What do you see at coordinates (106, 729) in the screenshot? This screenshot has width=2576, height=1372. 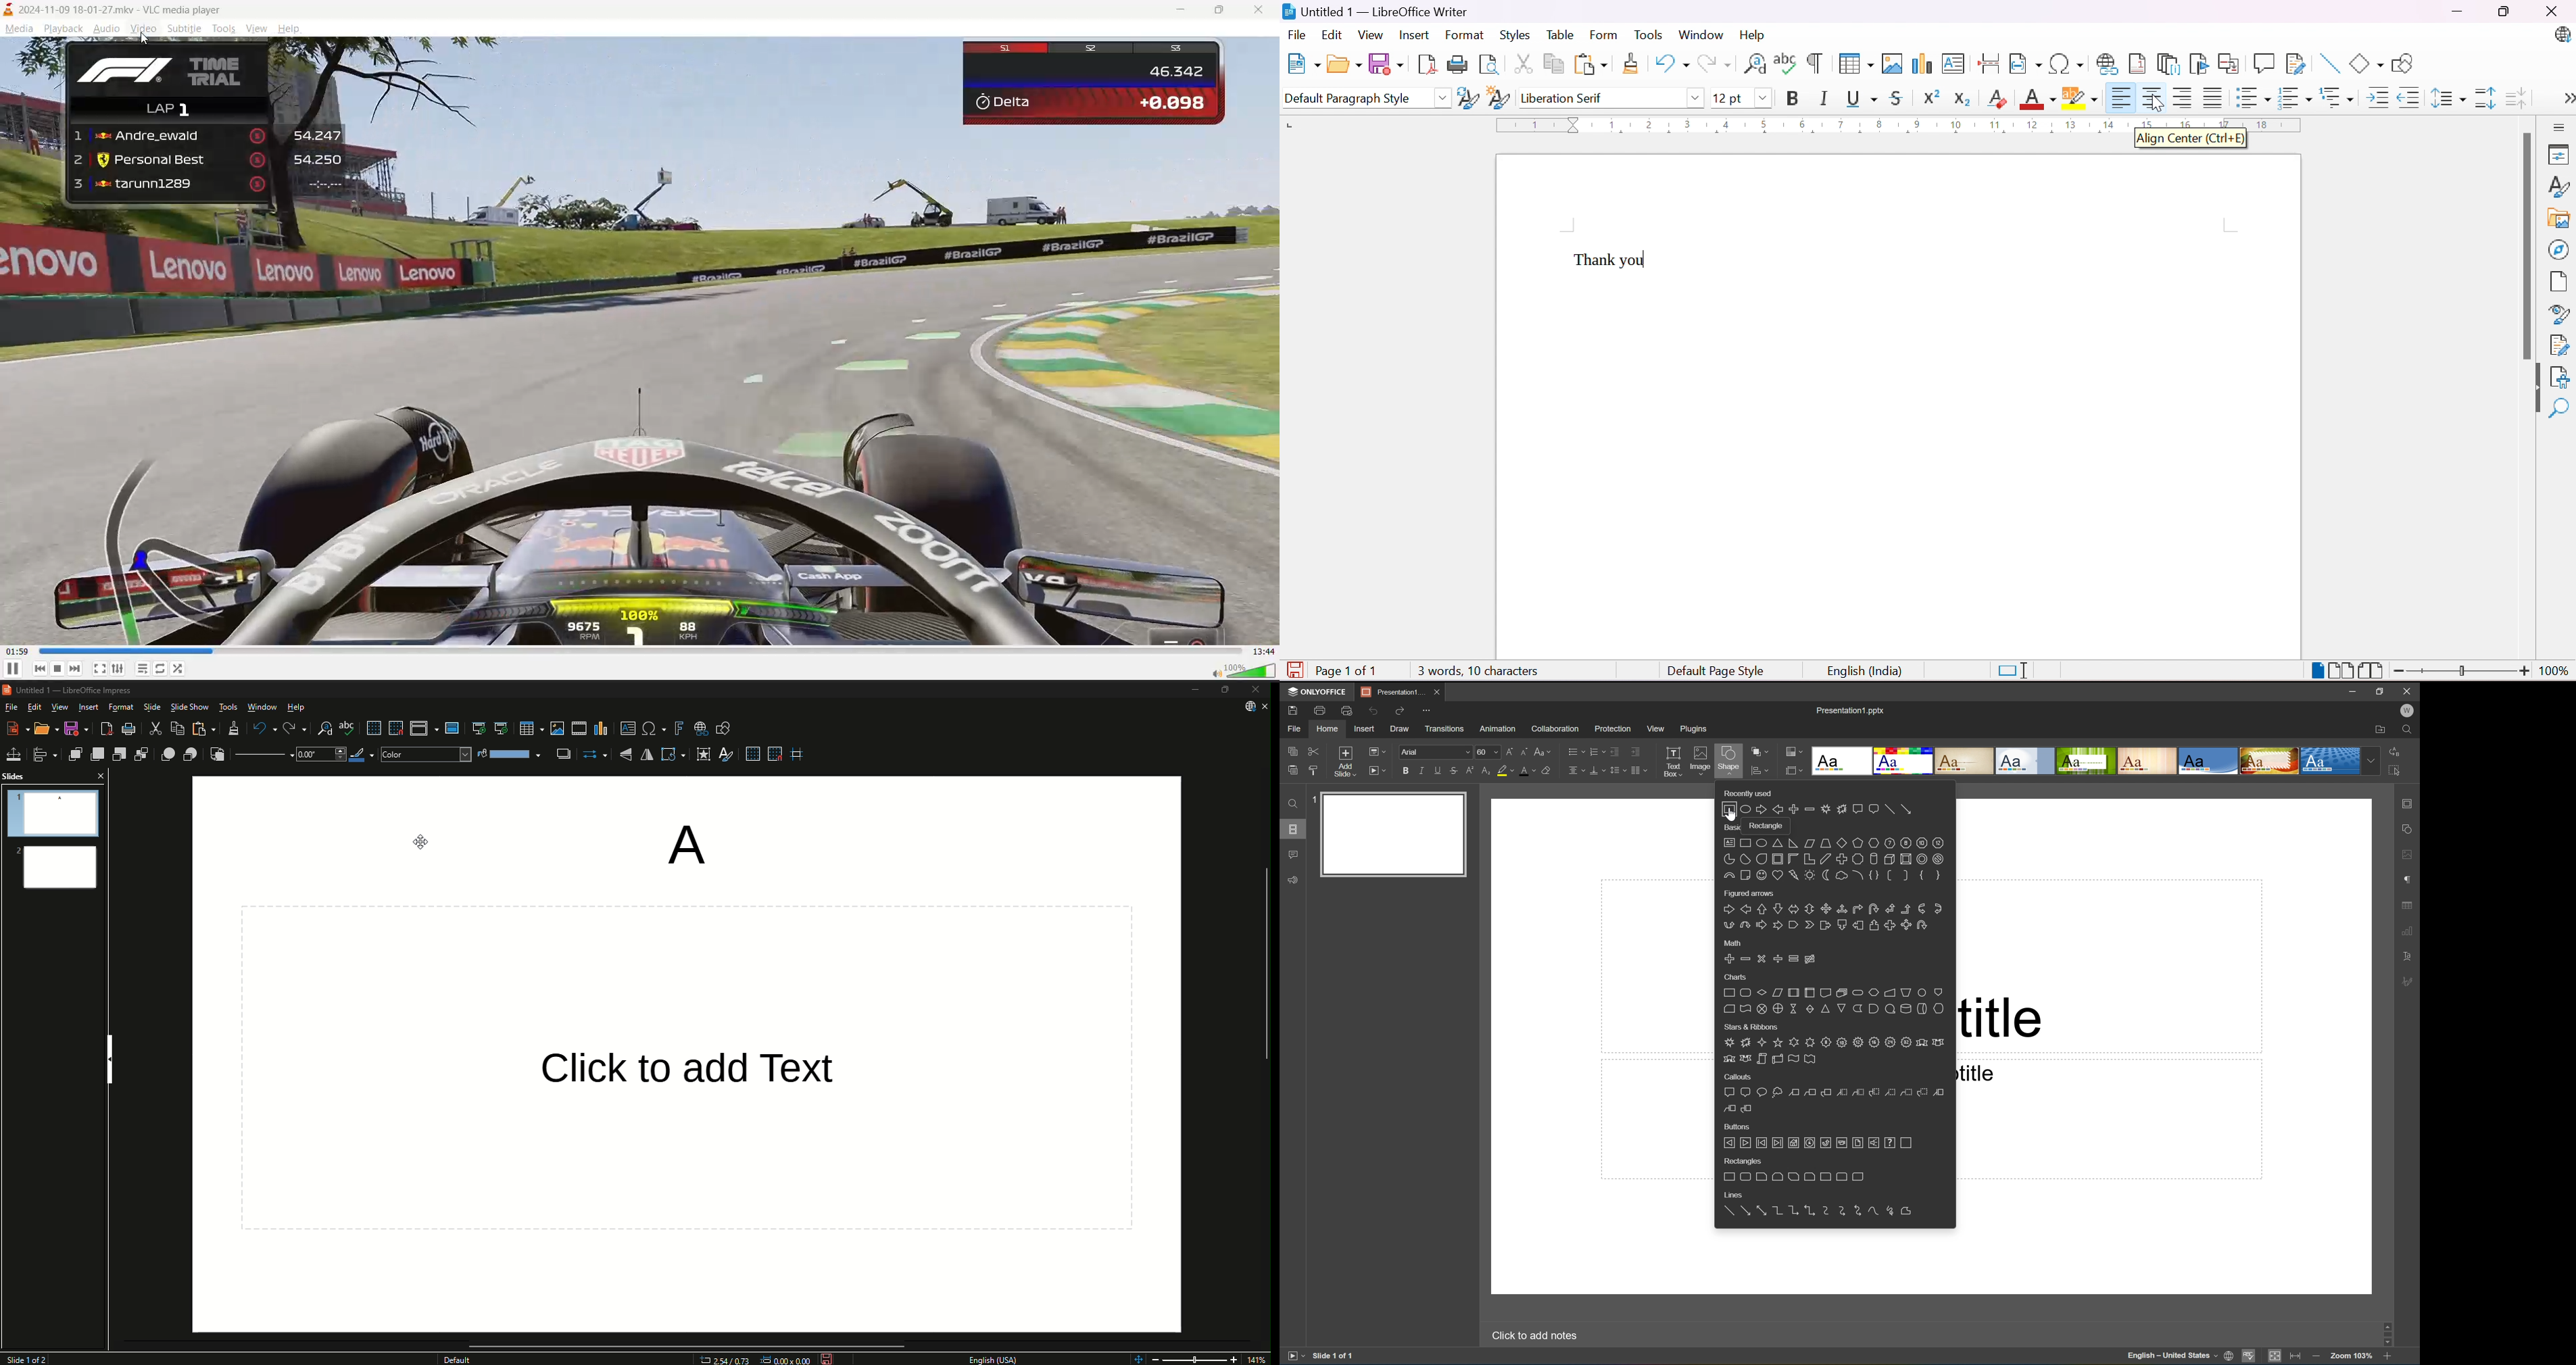 I see `Export Directly as PDF` at bounding box center [106, 729].